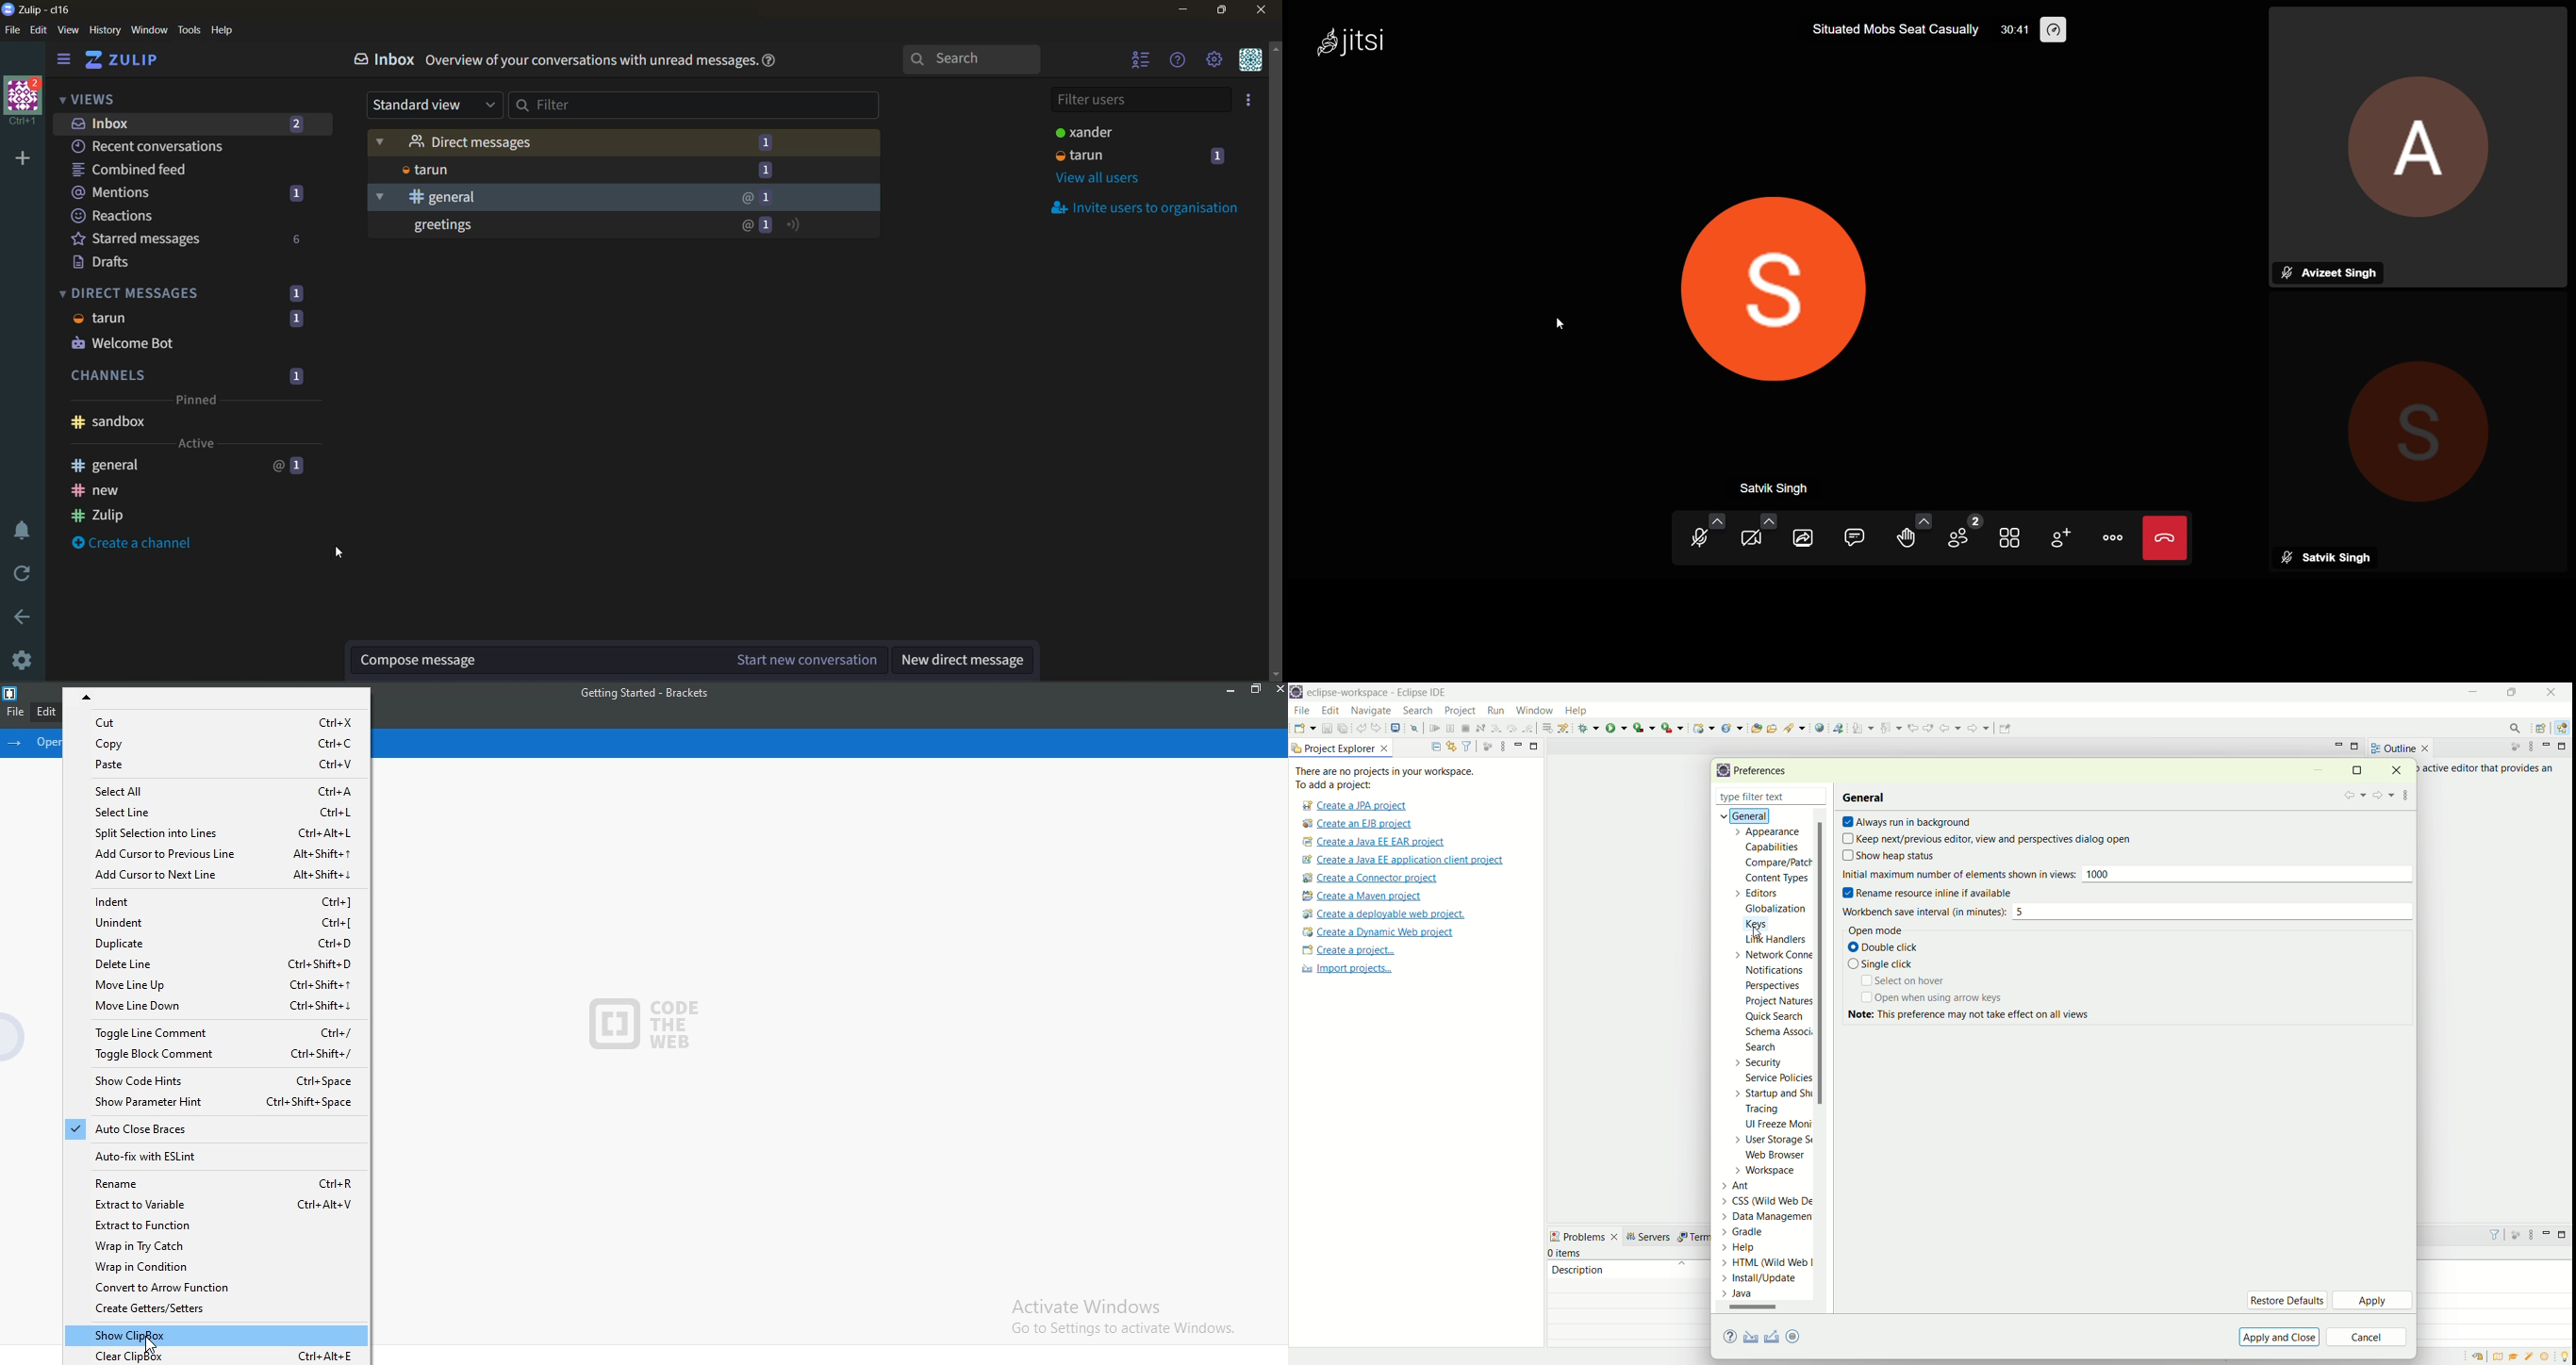 Image resolution: width=2576 pixels, height=1372 pixels. What do you see at coordinates (217, 875) in the screenshot?
I see `Add cursor to next line` at bounding box center [217, 875].